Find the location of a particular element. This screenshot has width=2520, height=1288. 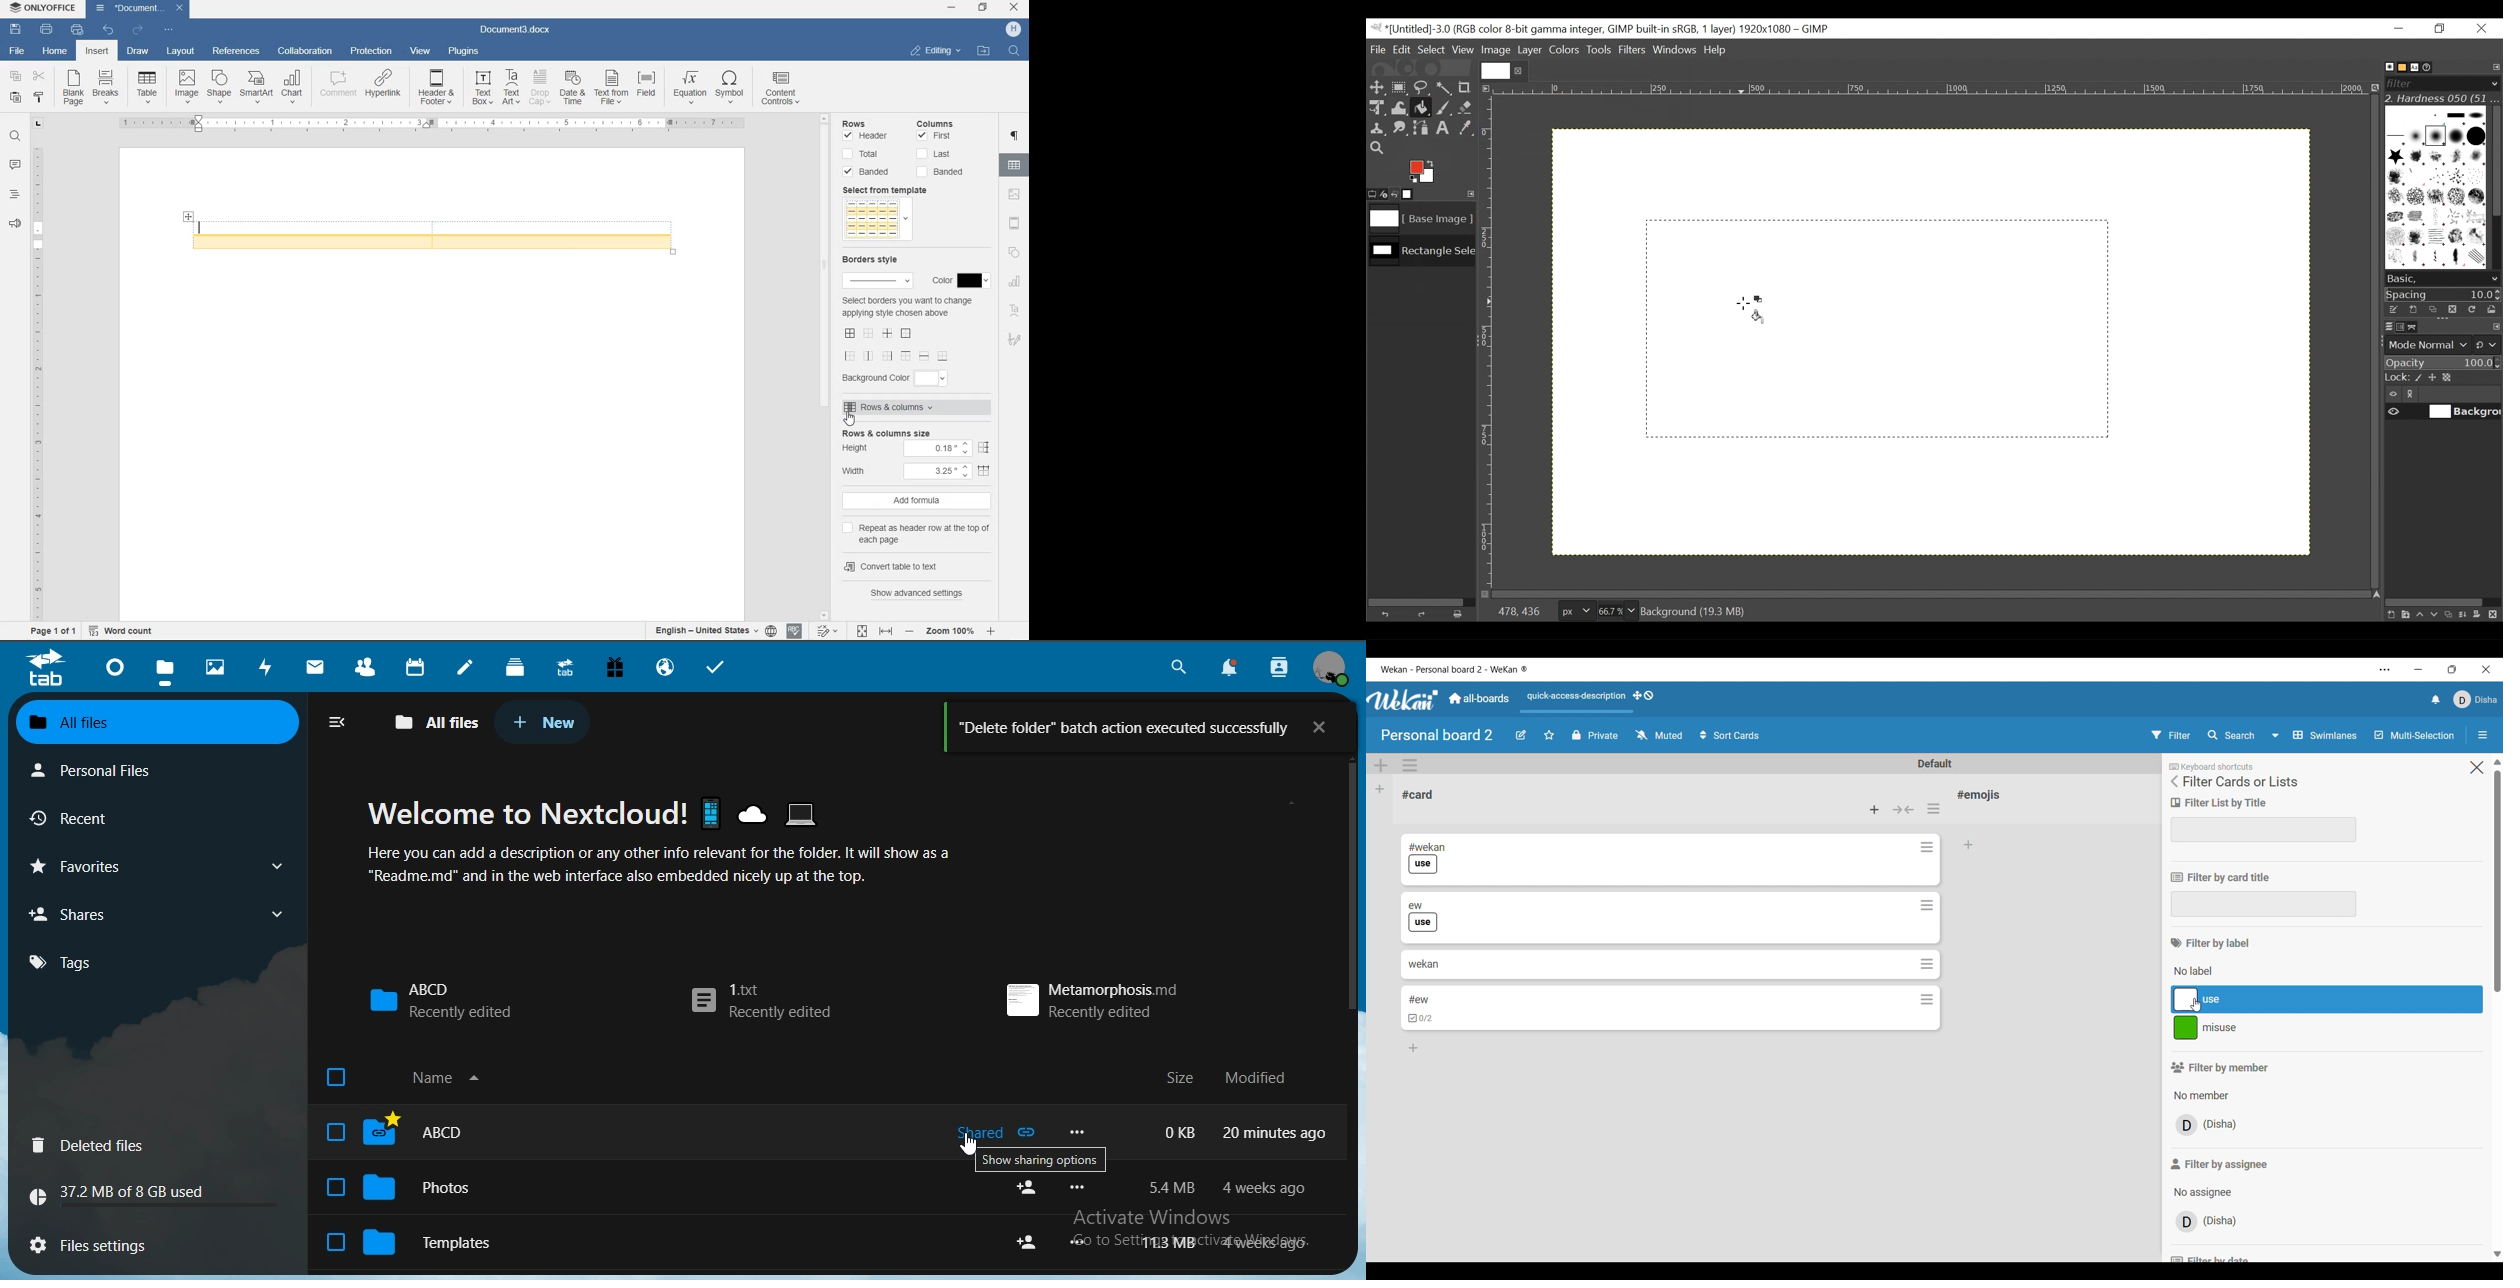

photos is located at coordinates (464, 1239).